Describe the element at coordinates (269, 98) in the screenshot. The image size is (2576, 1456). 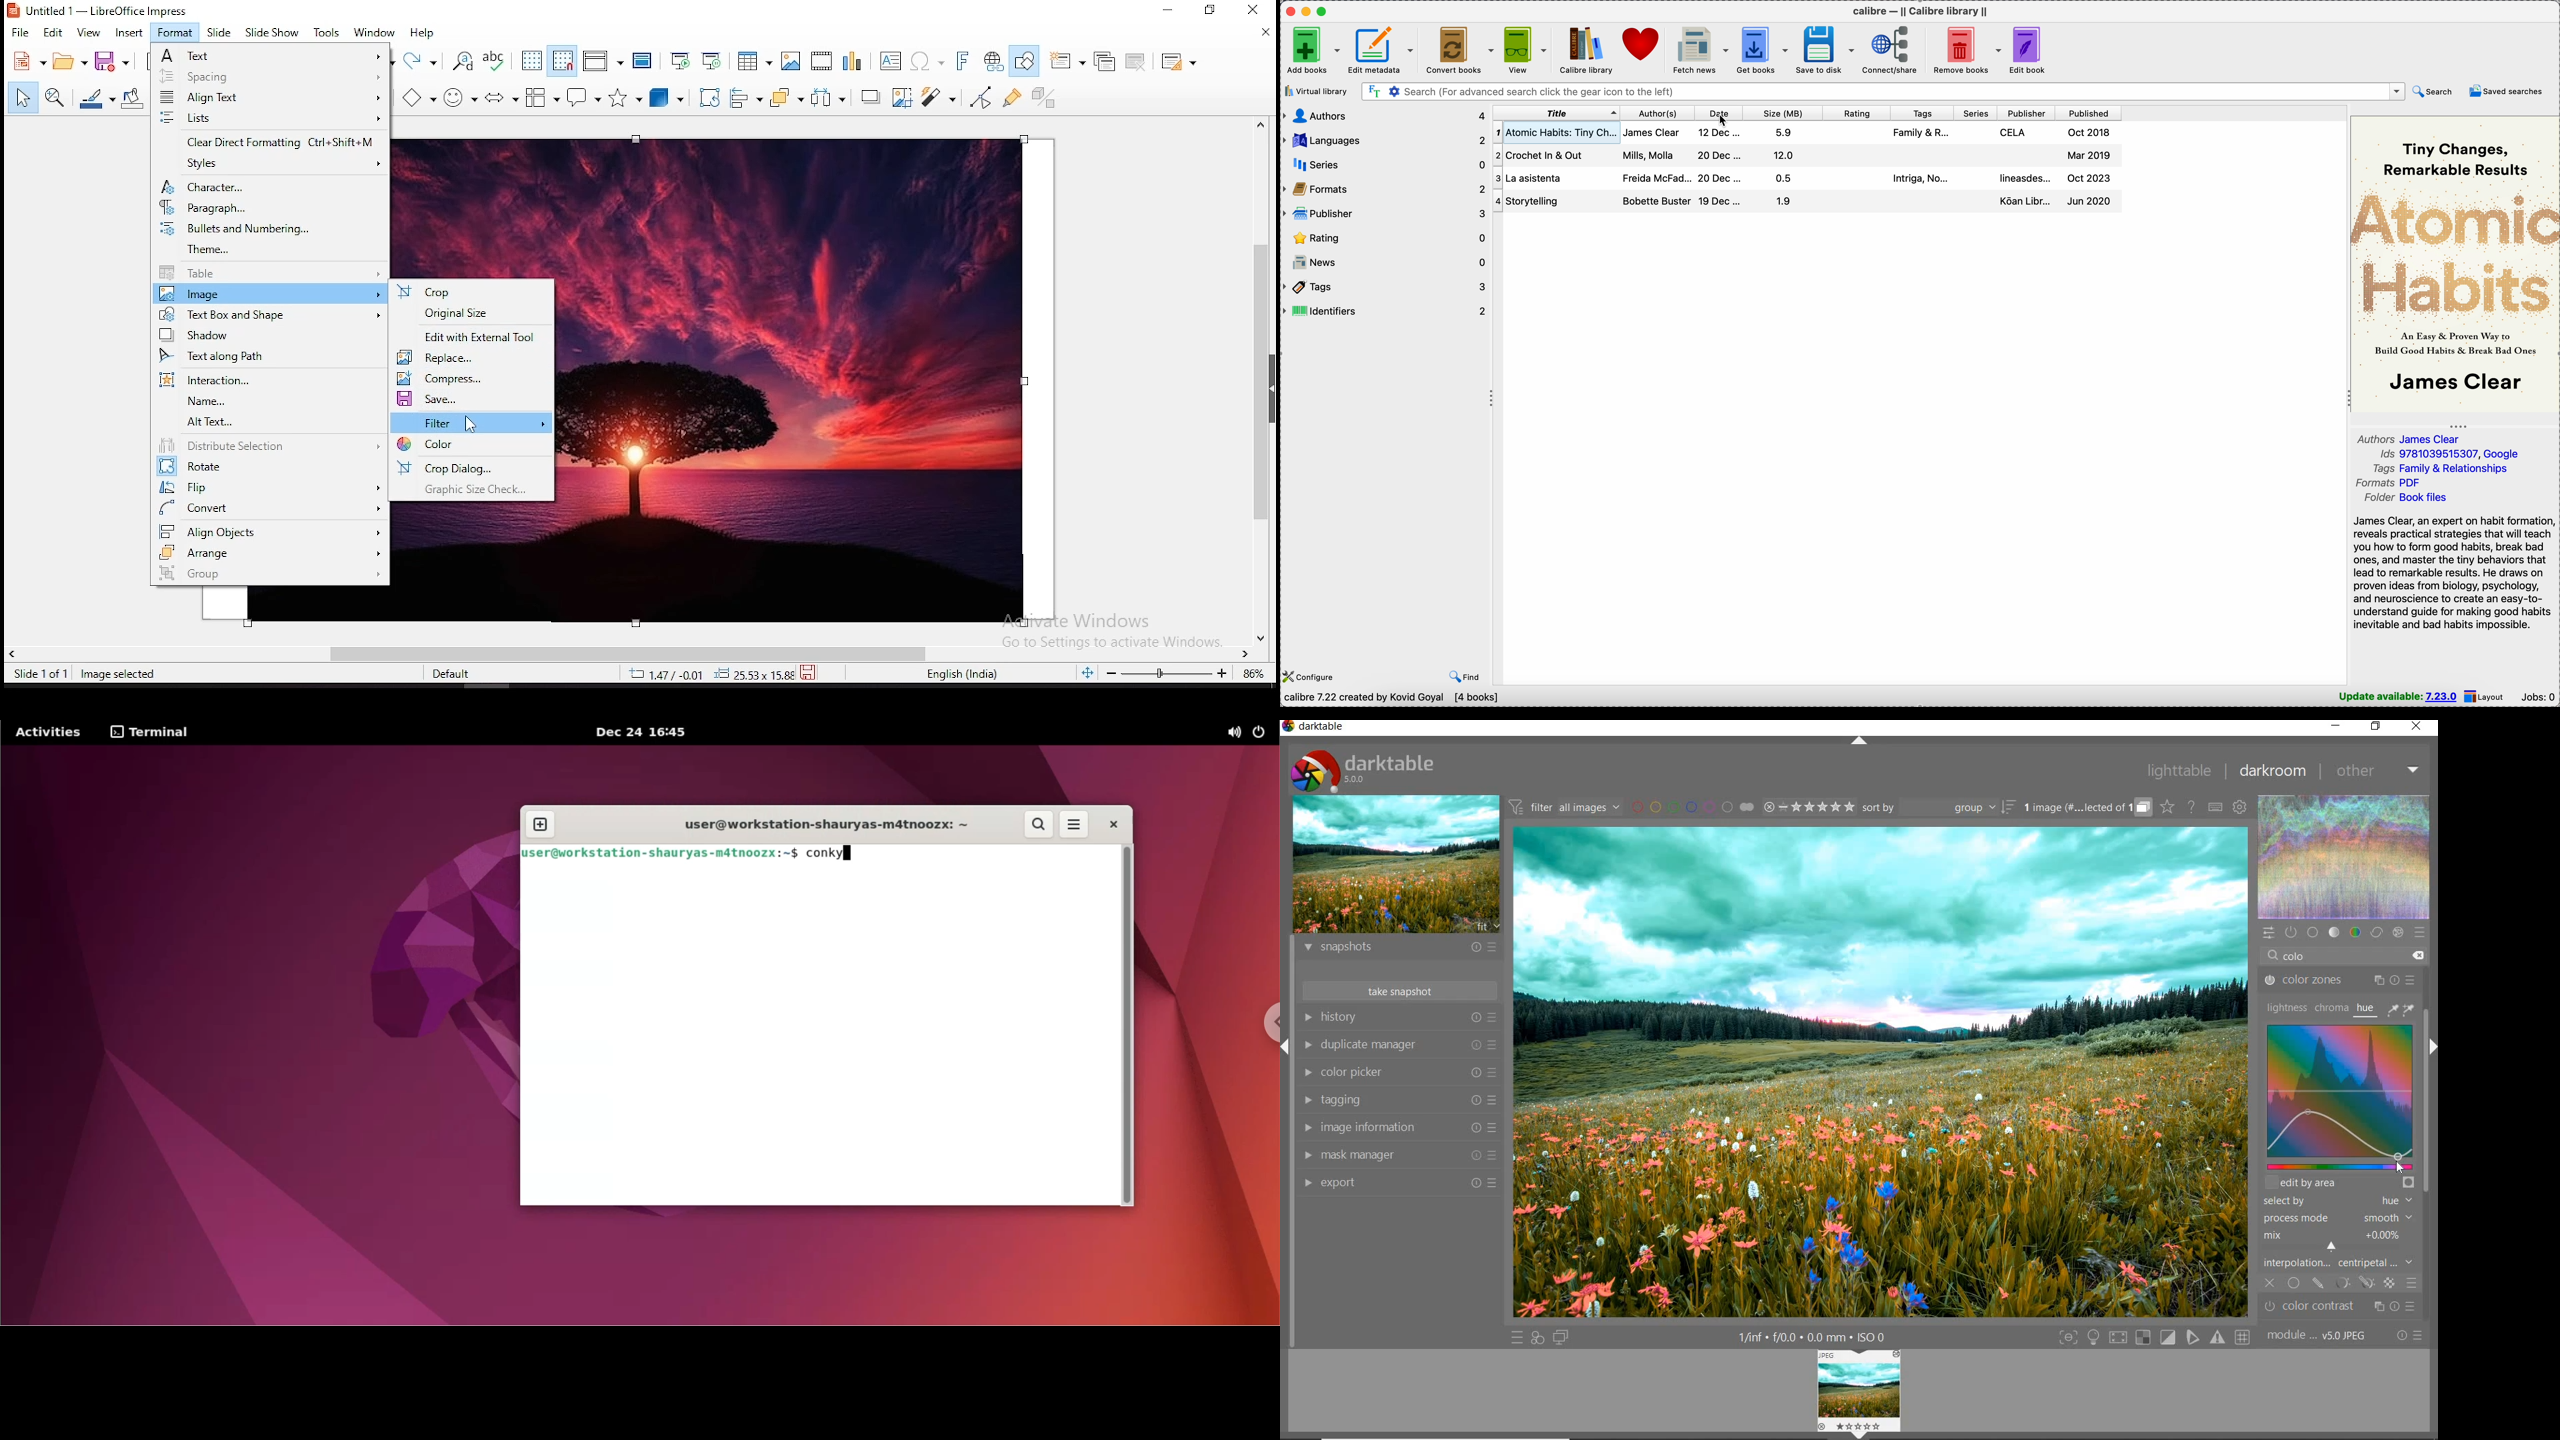
I see `align` at that location.